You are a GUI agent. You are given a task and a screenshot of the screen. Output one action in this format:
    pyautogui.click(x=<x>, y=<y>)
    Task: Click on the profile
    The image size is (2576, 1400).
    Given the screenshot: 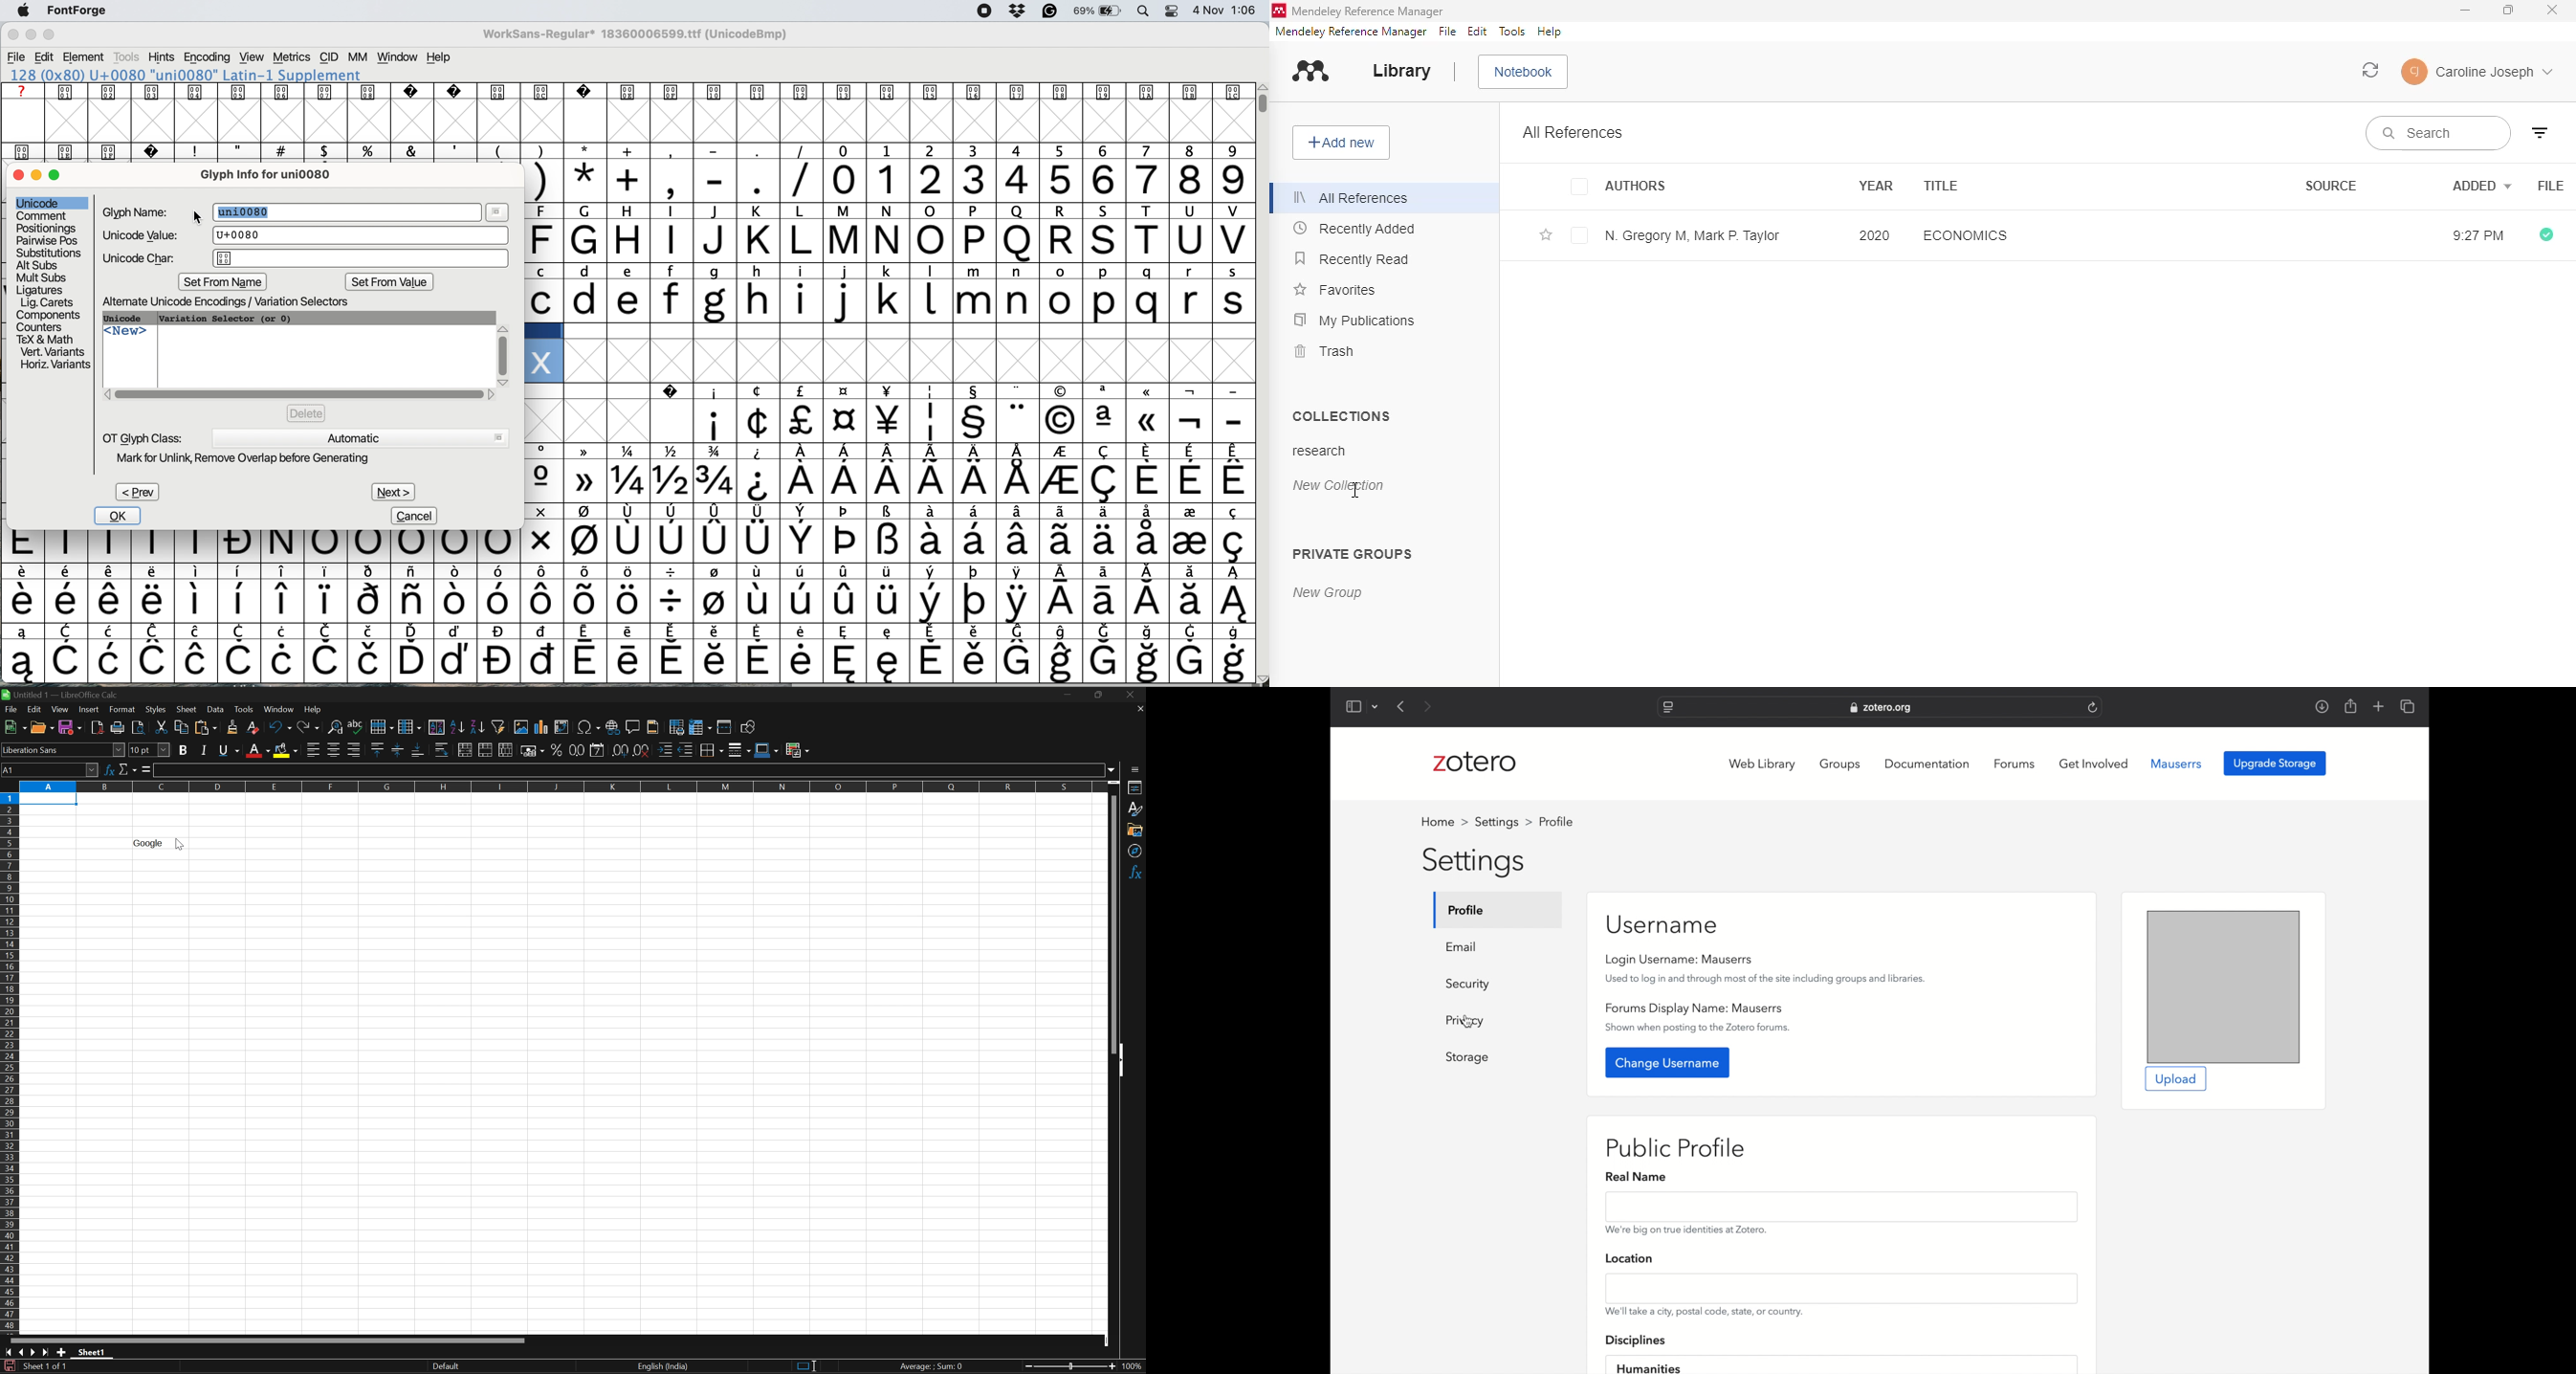 What is the action you would take?
    pyautogui.click(x=1466, y=910)
    